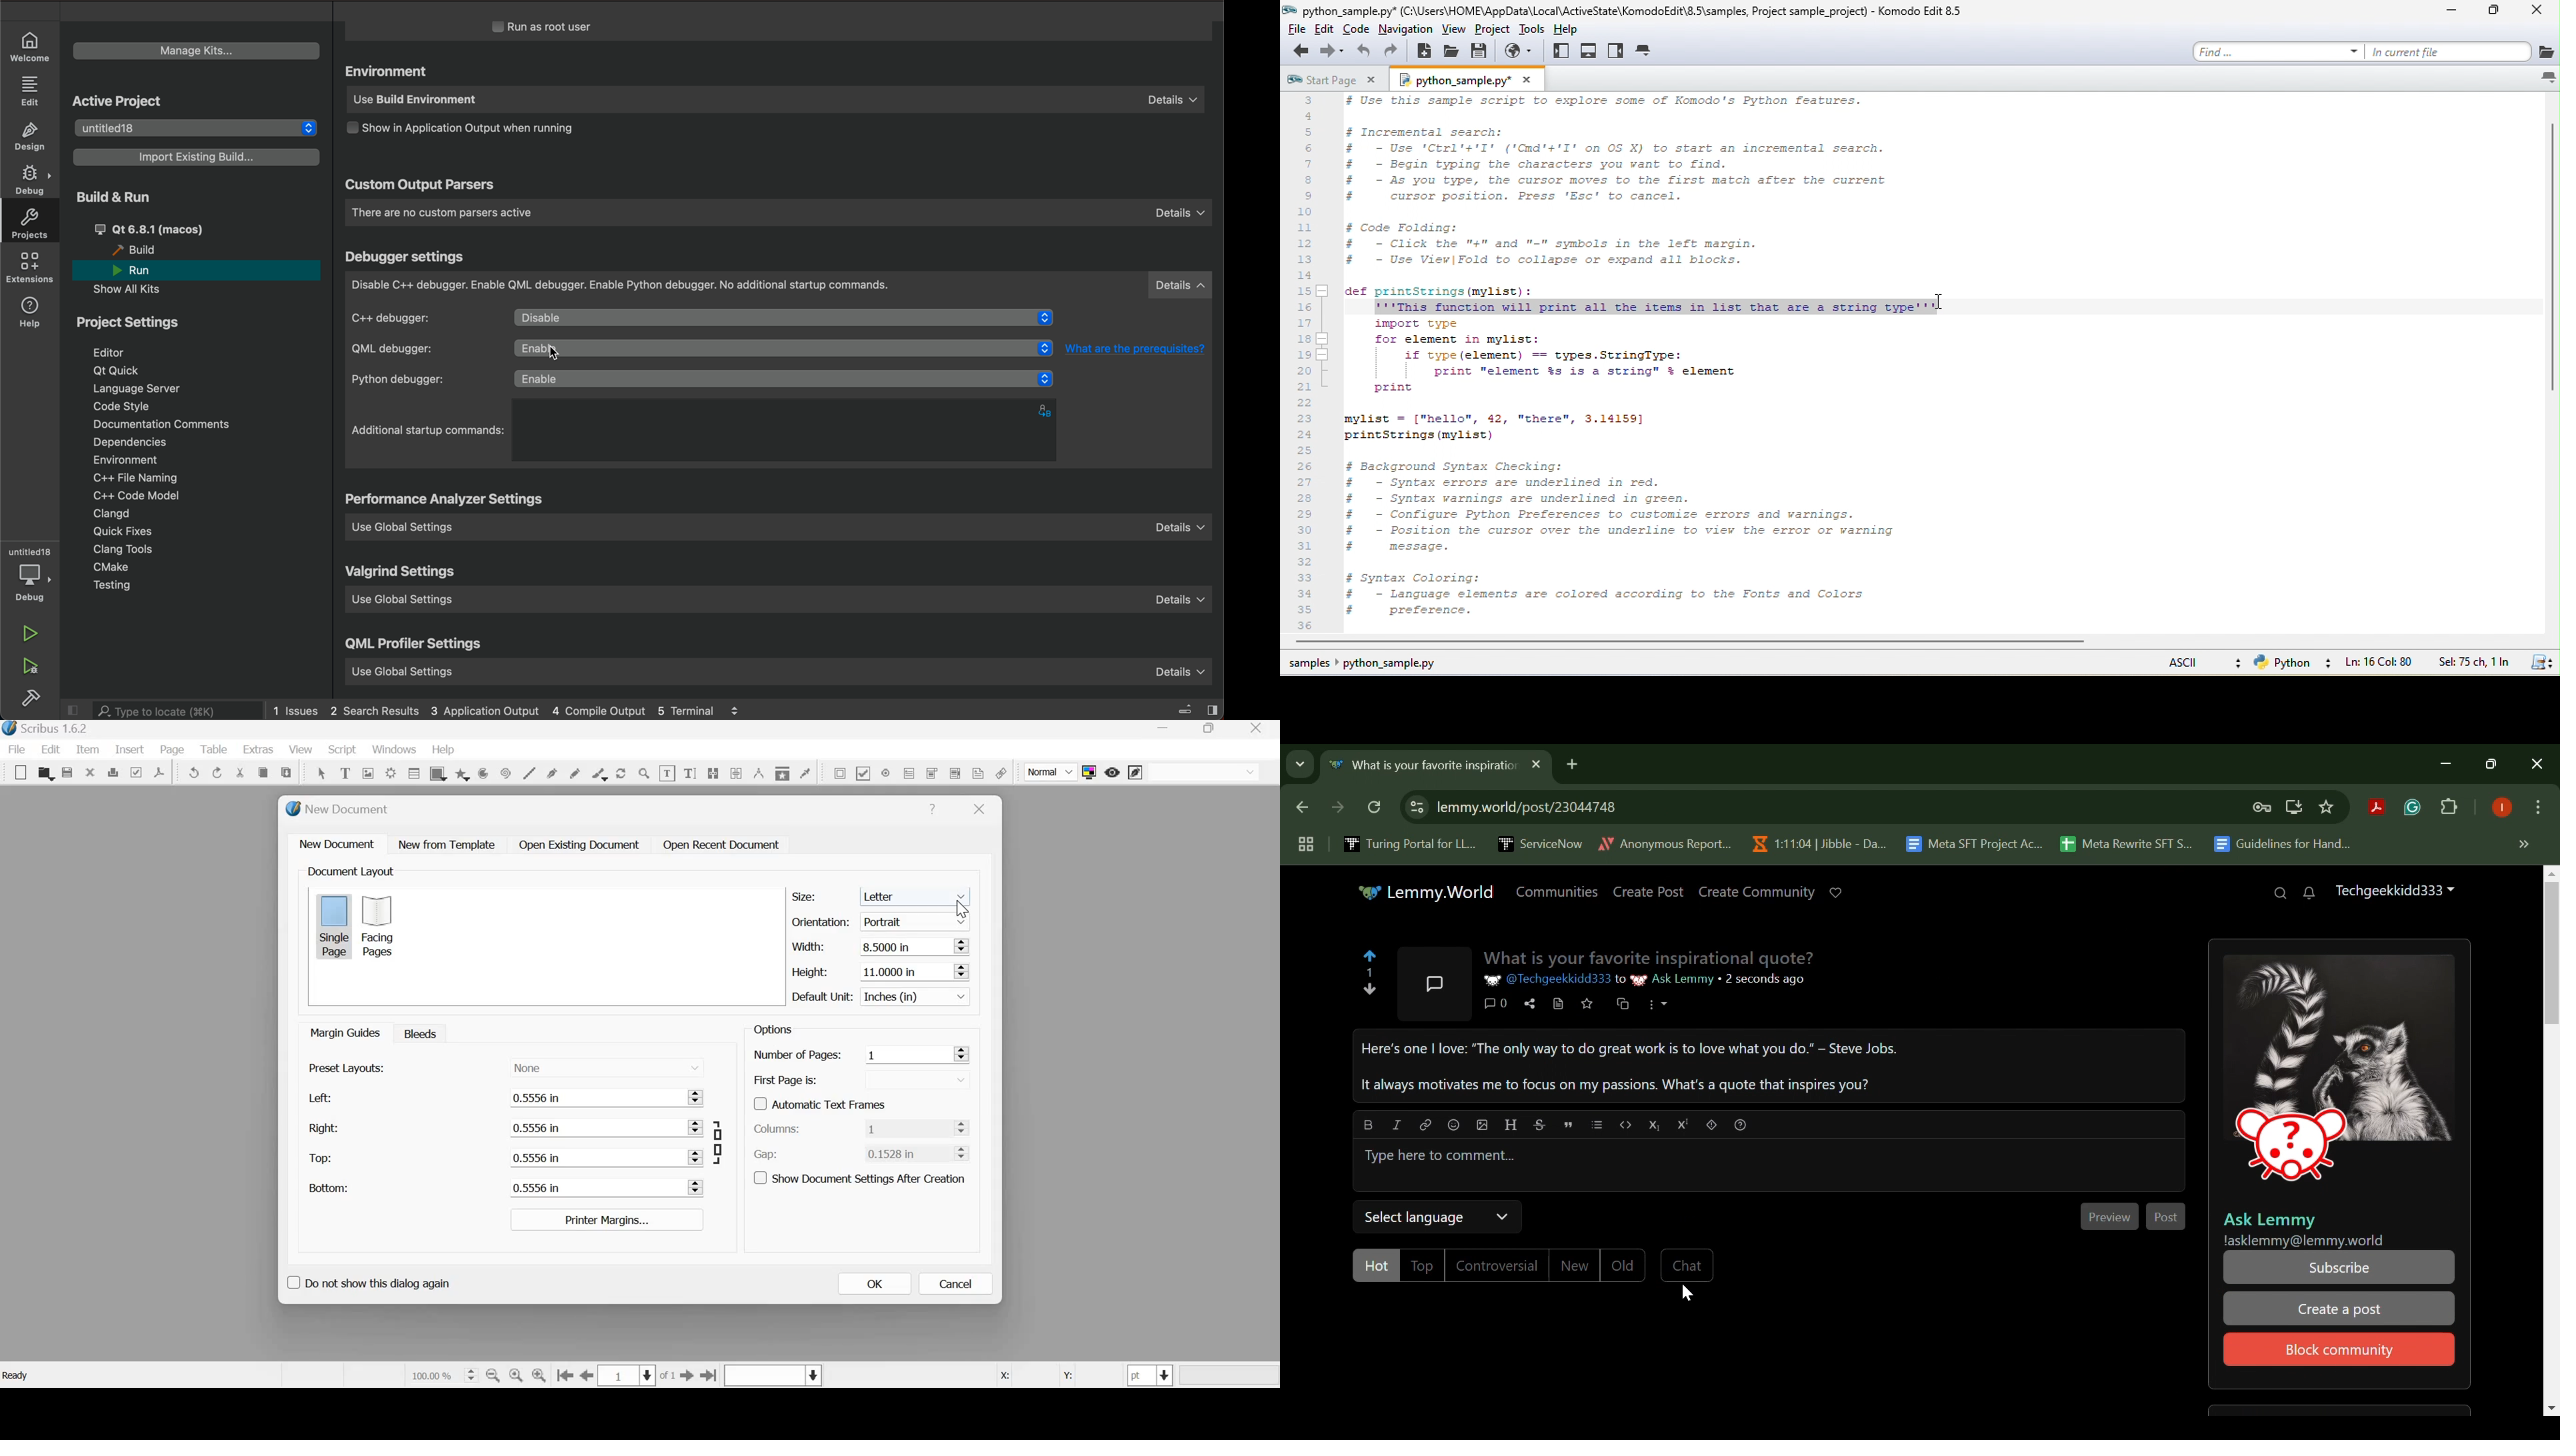 The height and width of the screenshot is (1456, 2576). I want to click on Go to the last page, so click(709, 1375).